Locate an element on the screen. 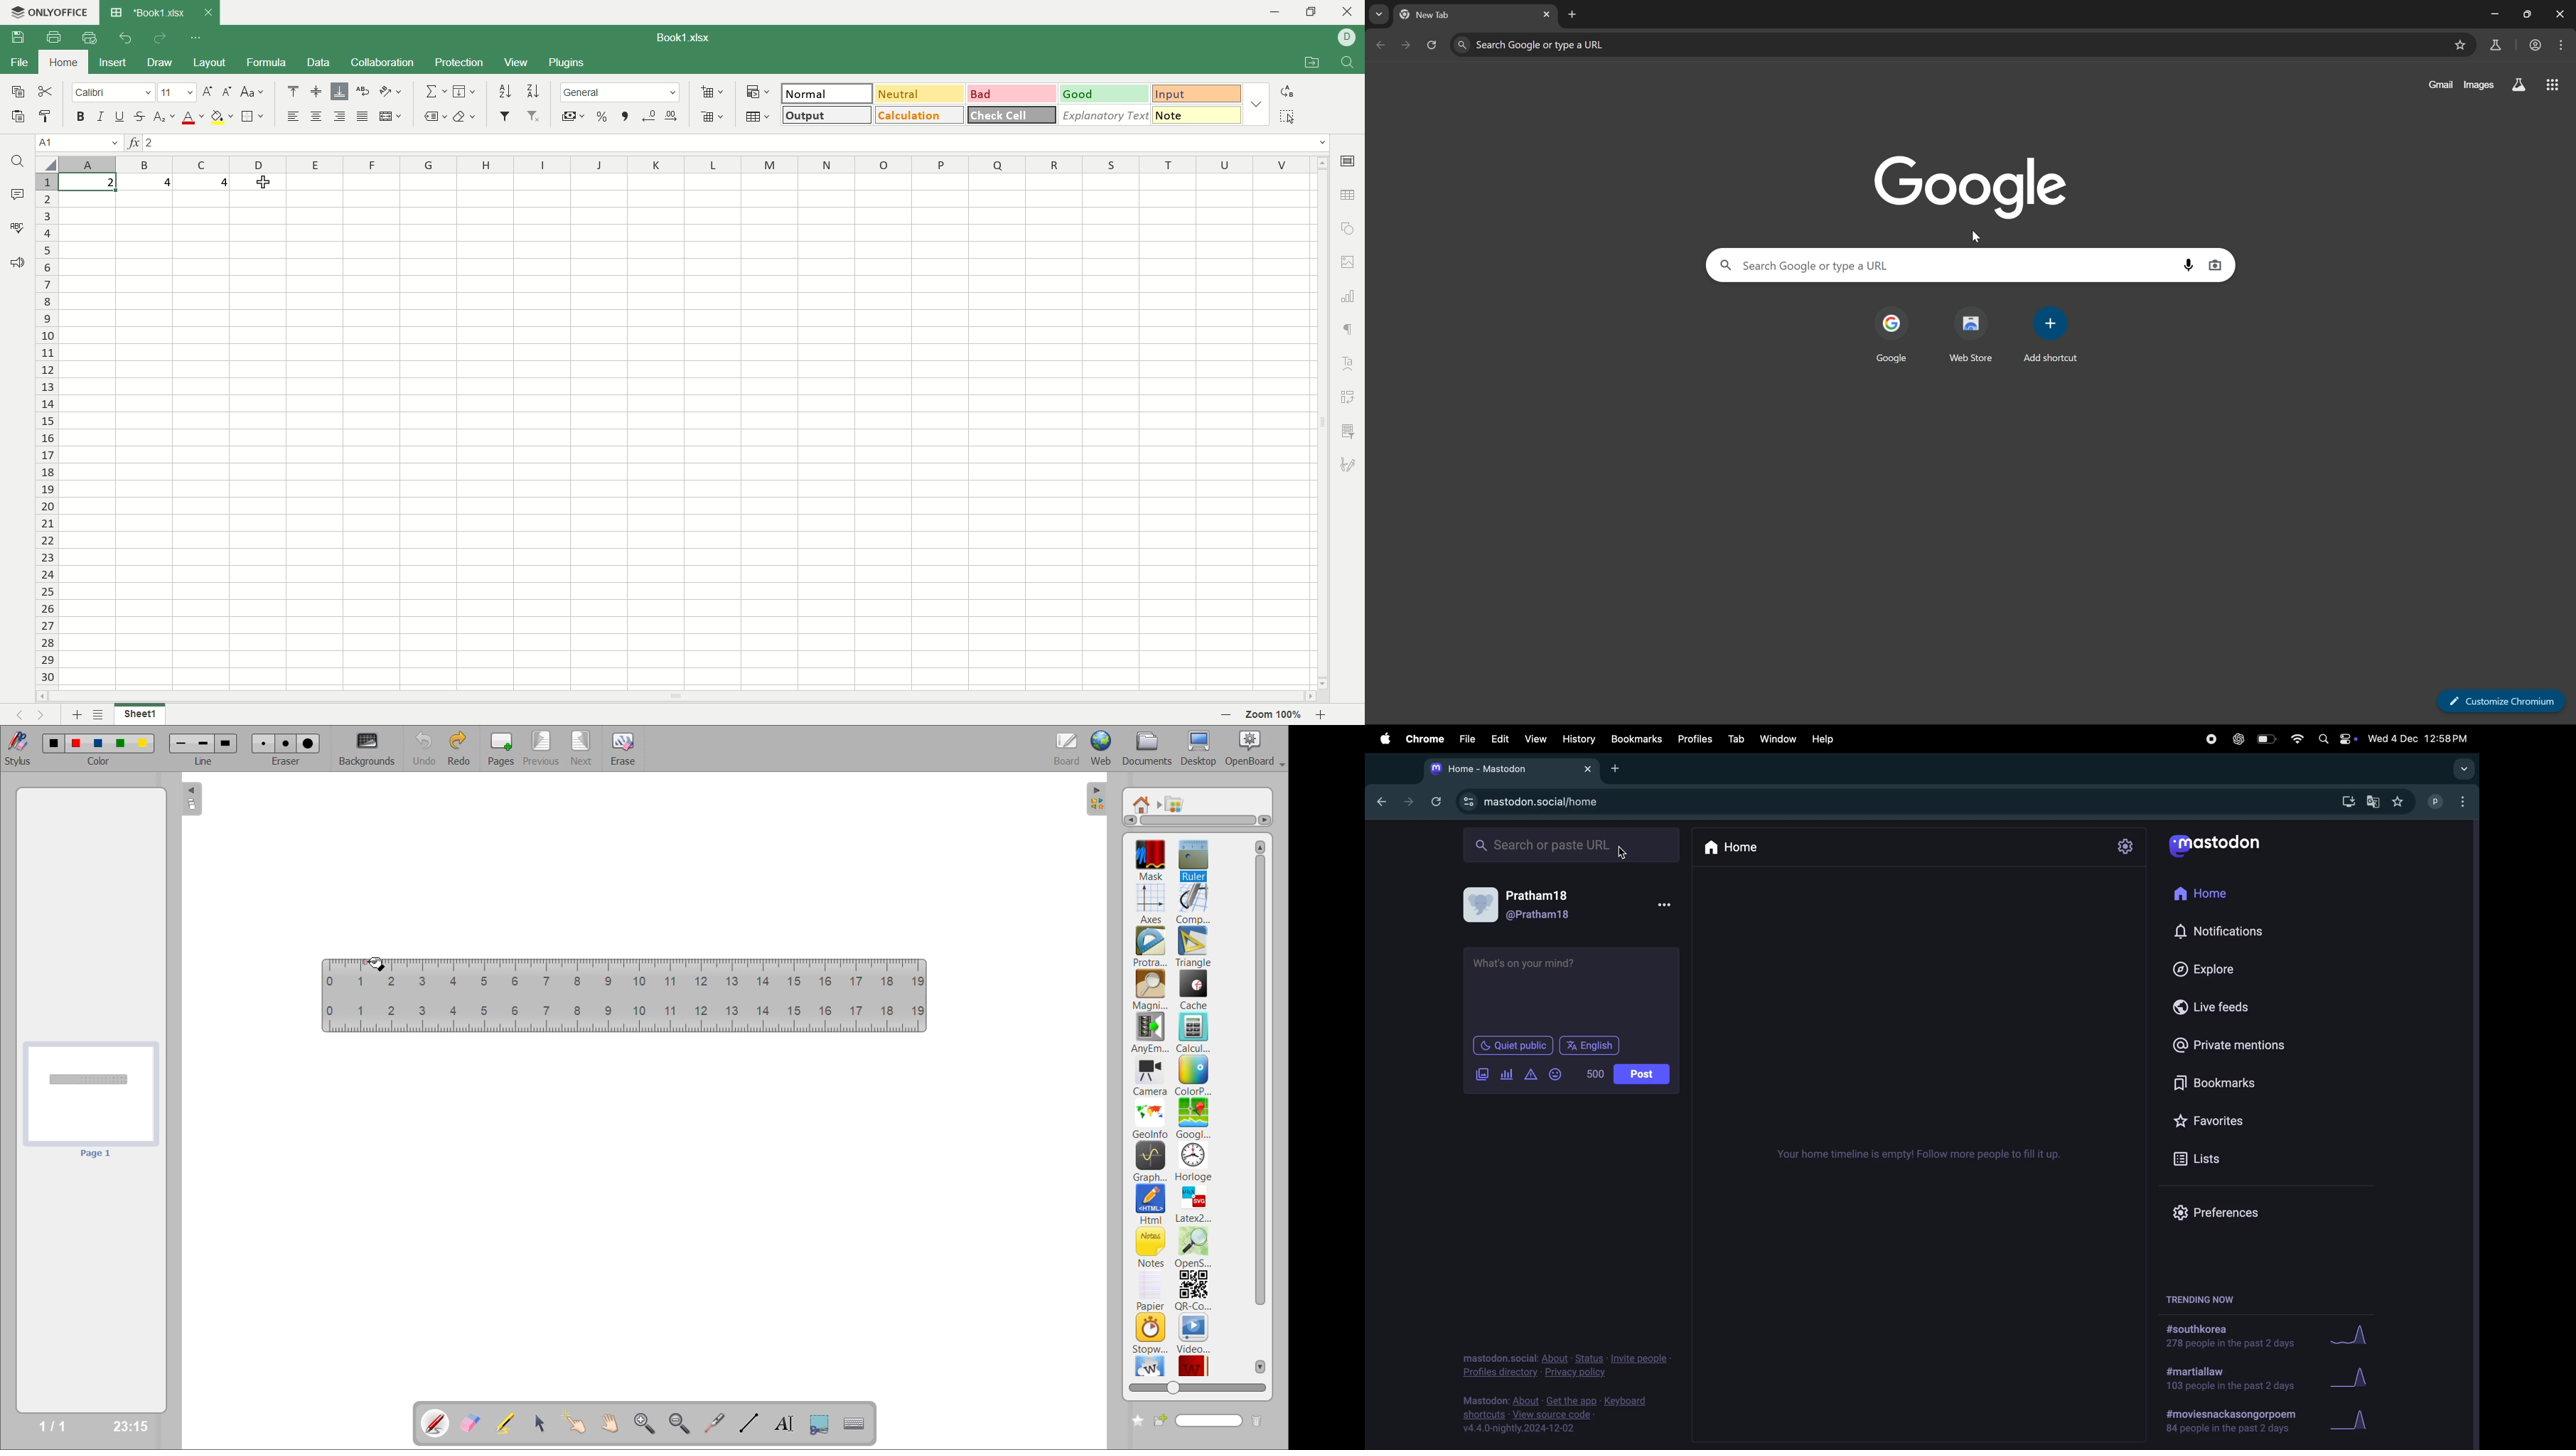 This screenshot has width=2576, height=1456. bad is located at coordinates (1012, 94).